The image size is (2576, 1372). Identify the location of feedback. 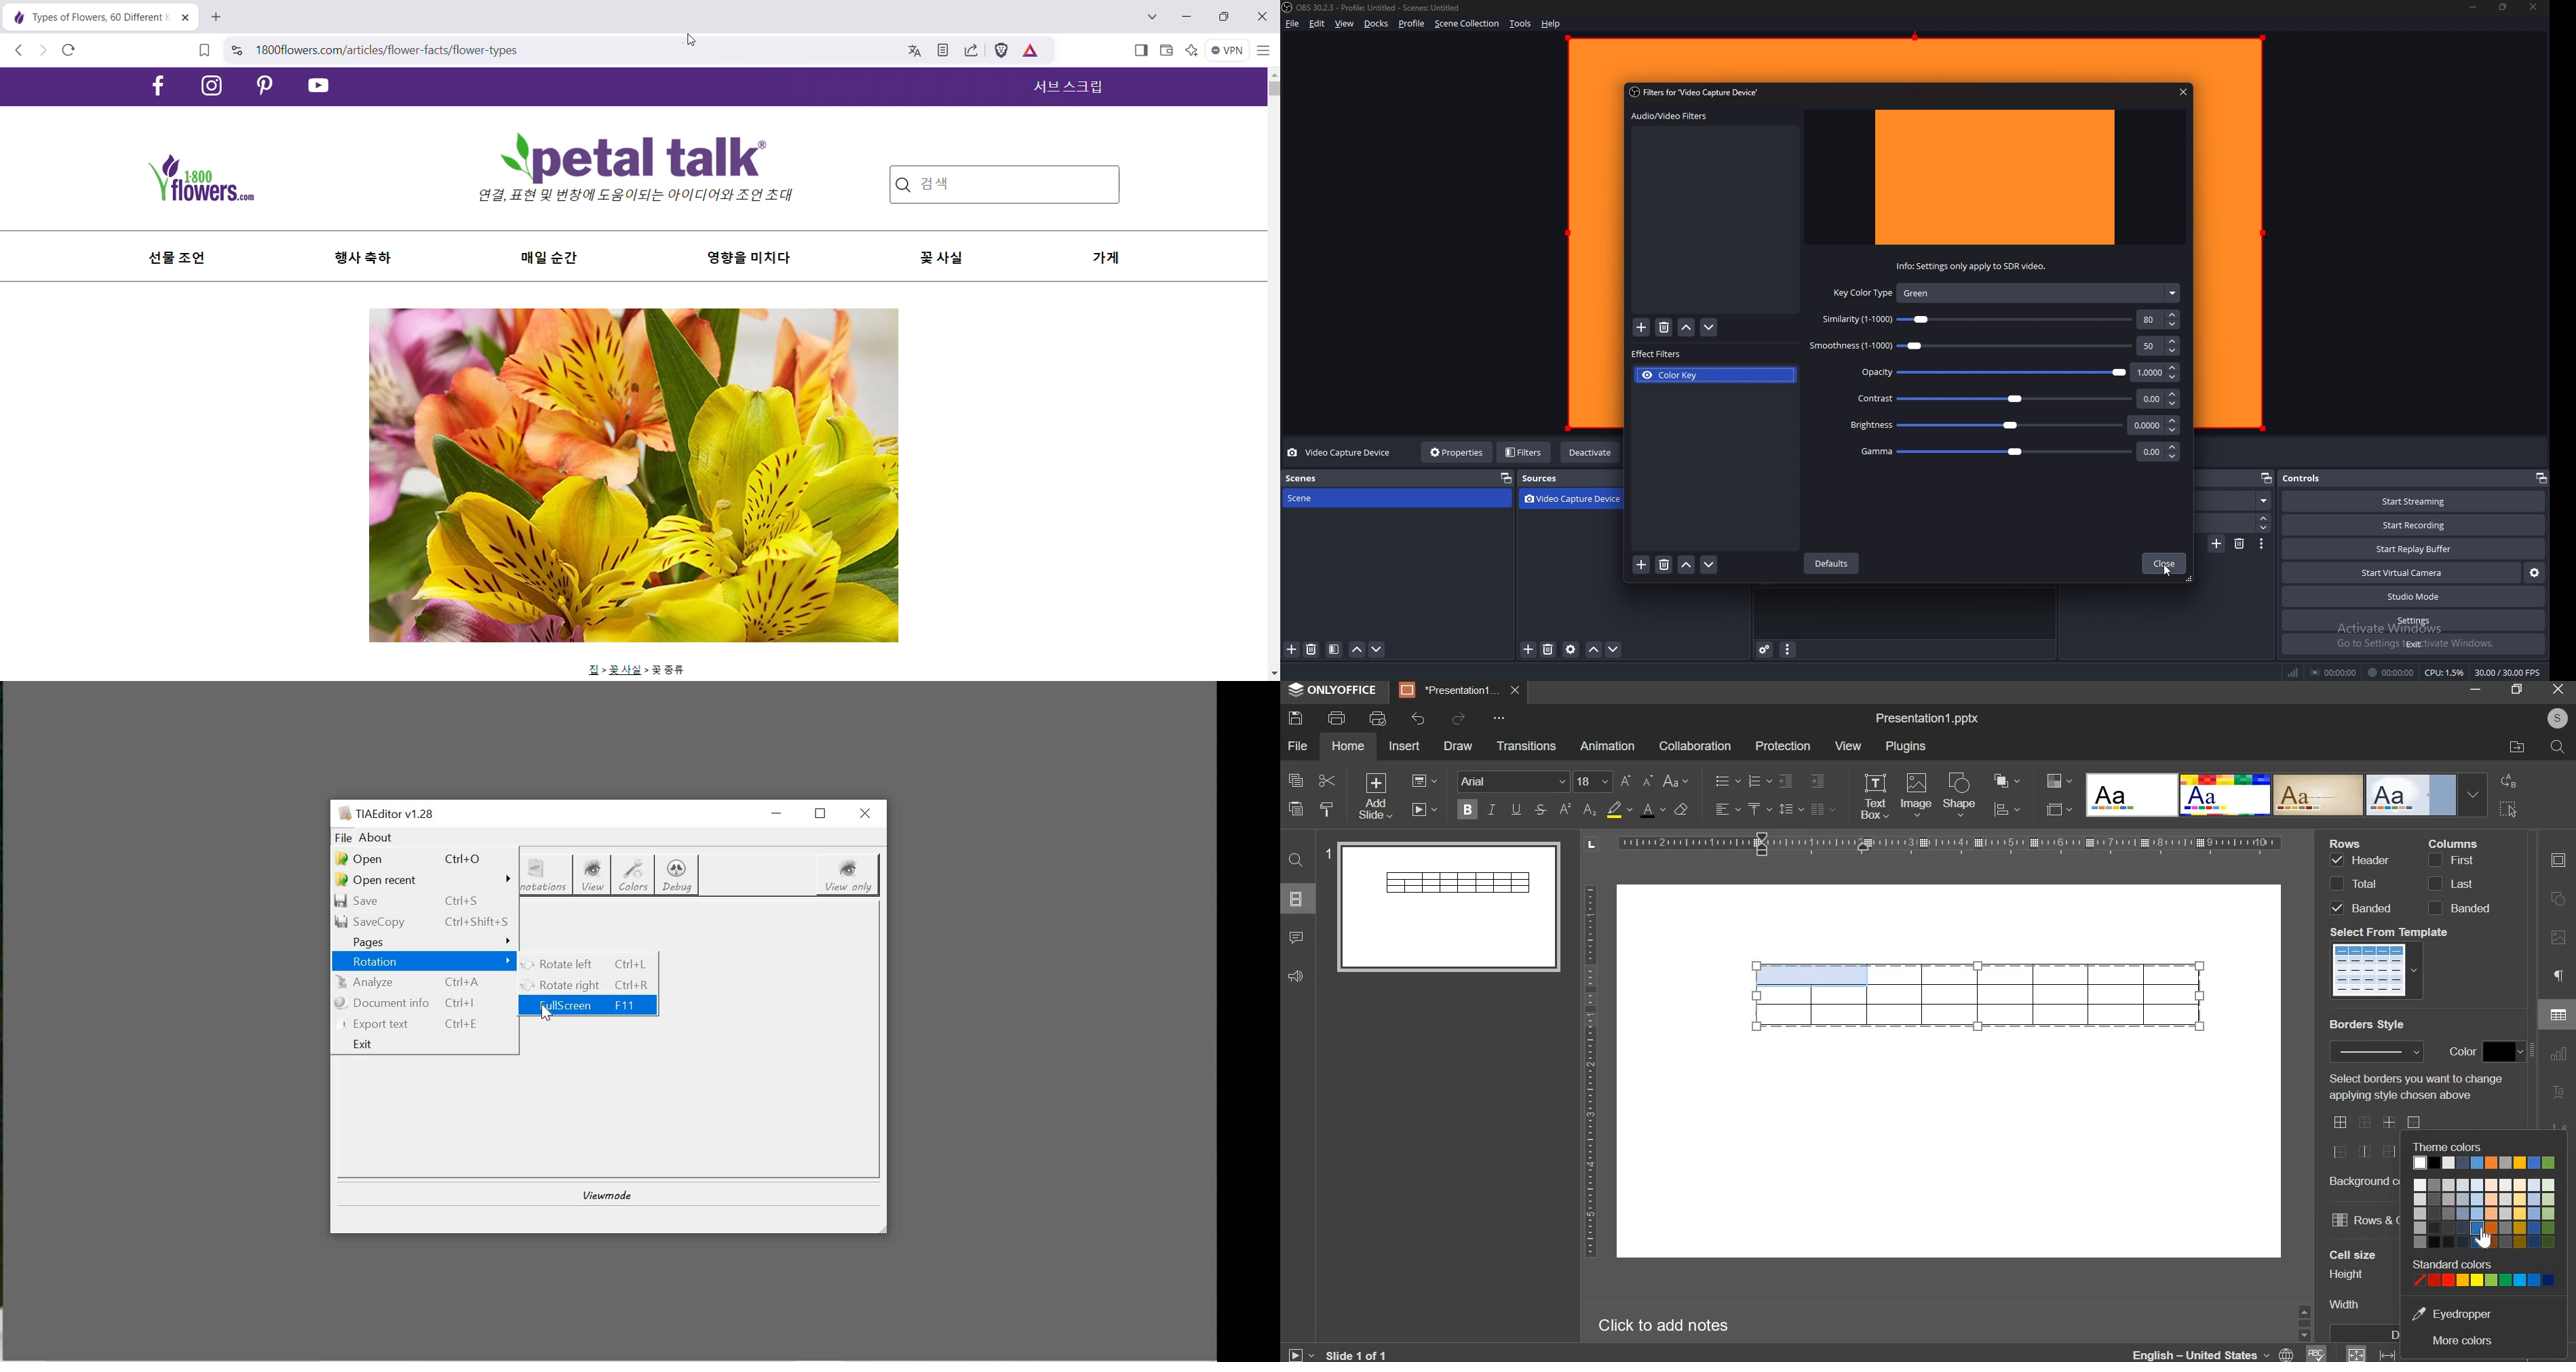
(1294, 977).